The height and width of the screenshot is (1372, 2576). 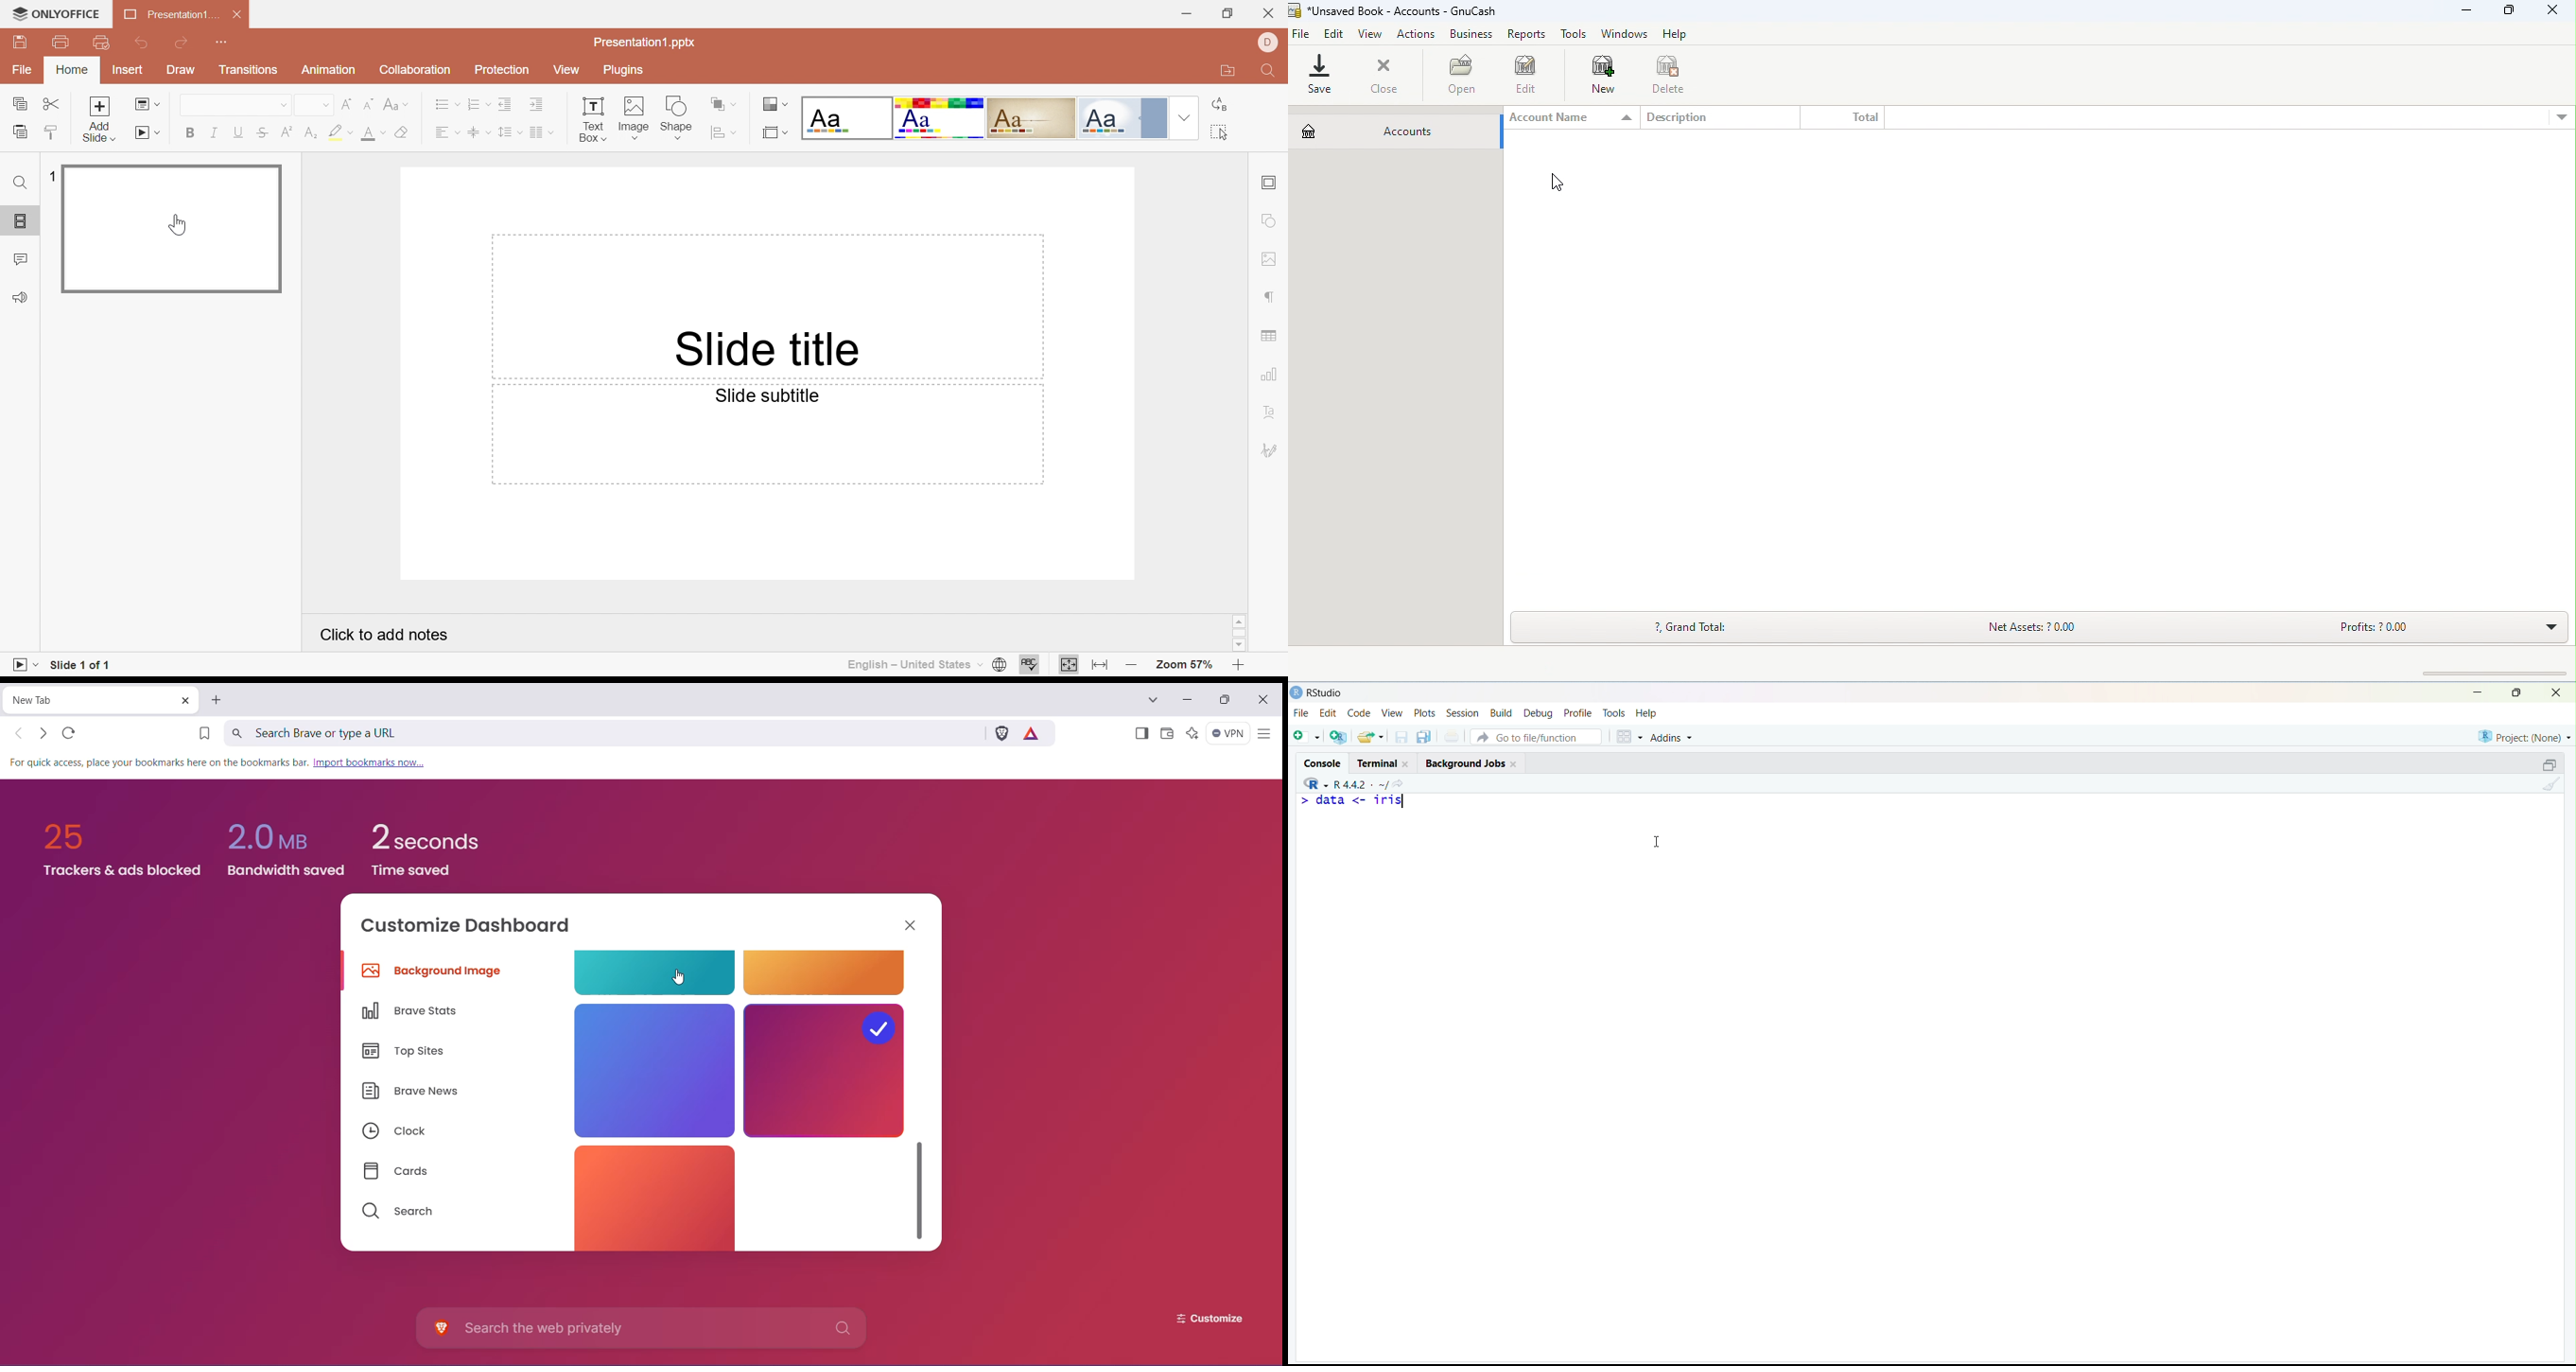 I want to click on Signature settings, so click(x=1271, y=448).